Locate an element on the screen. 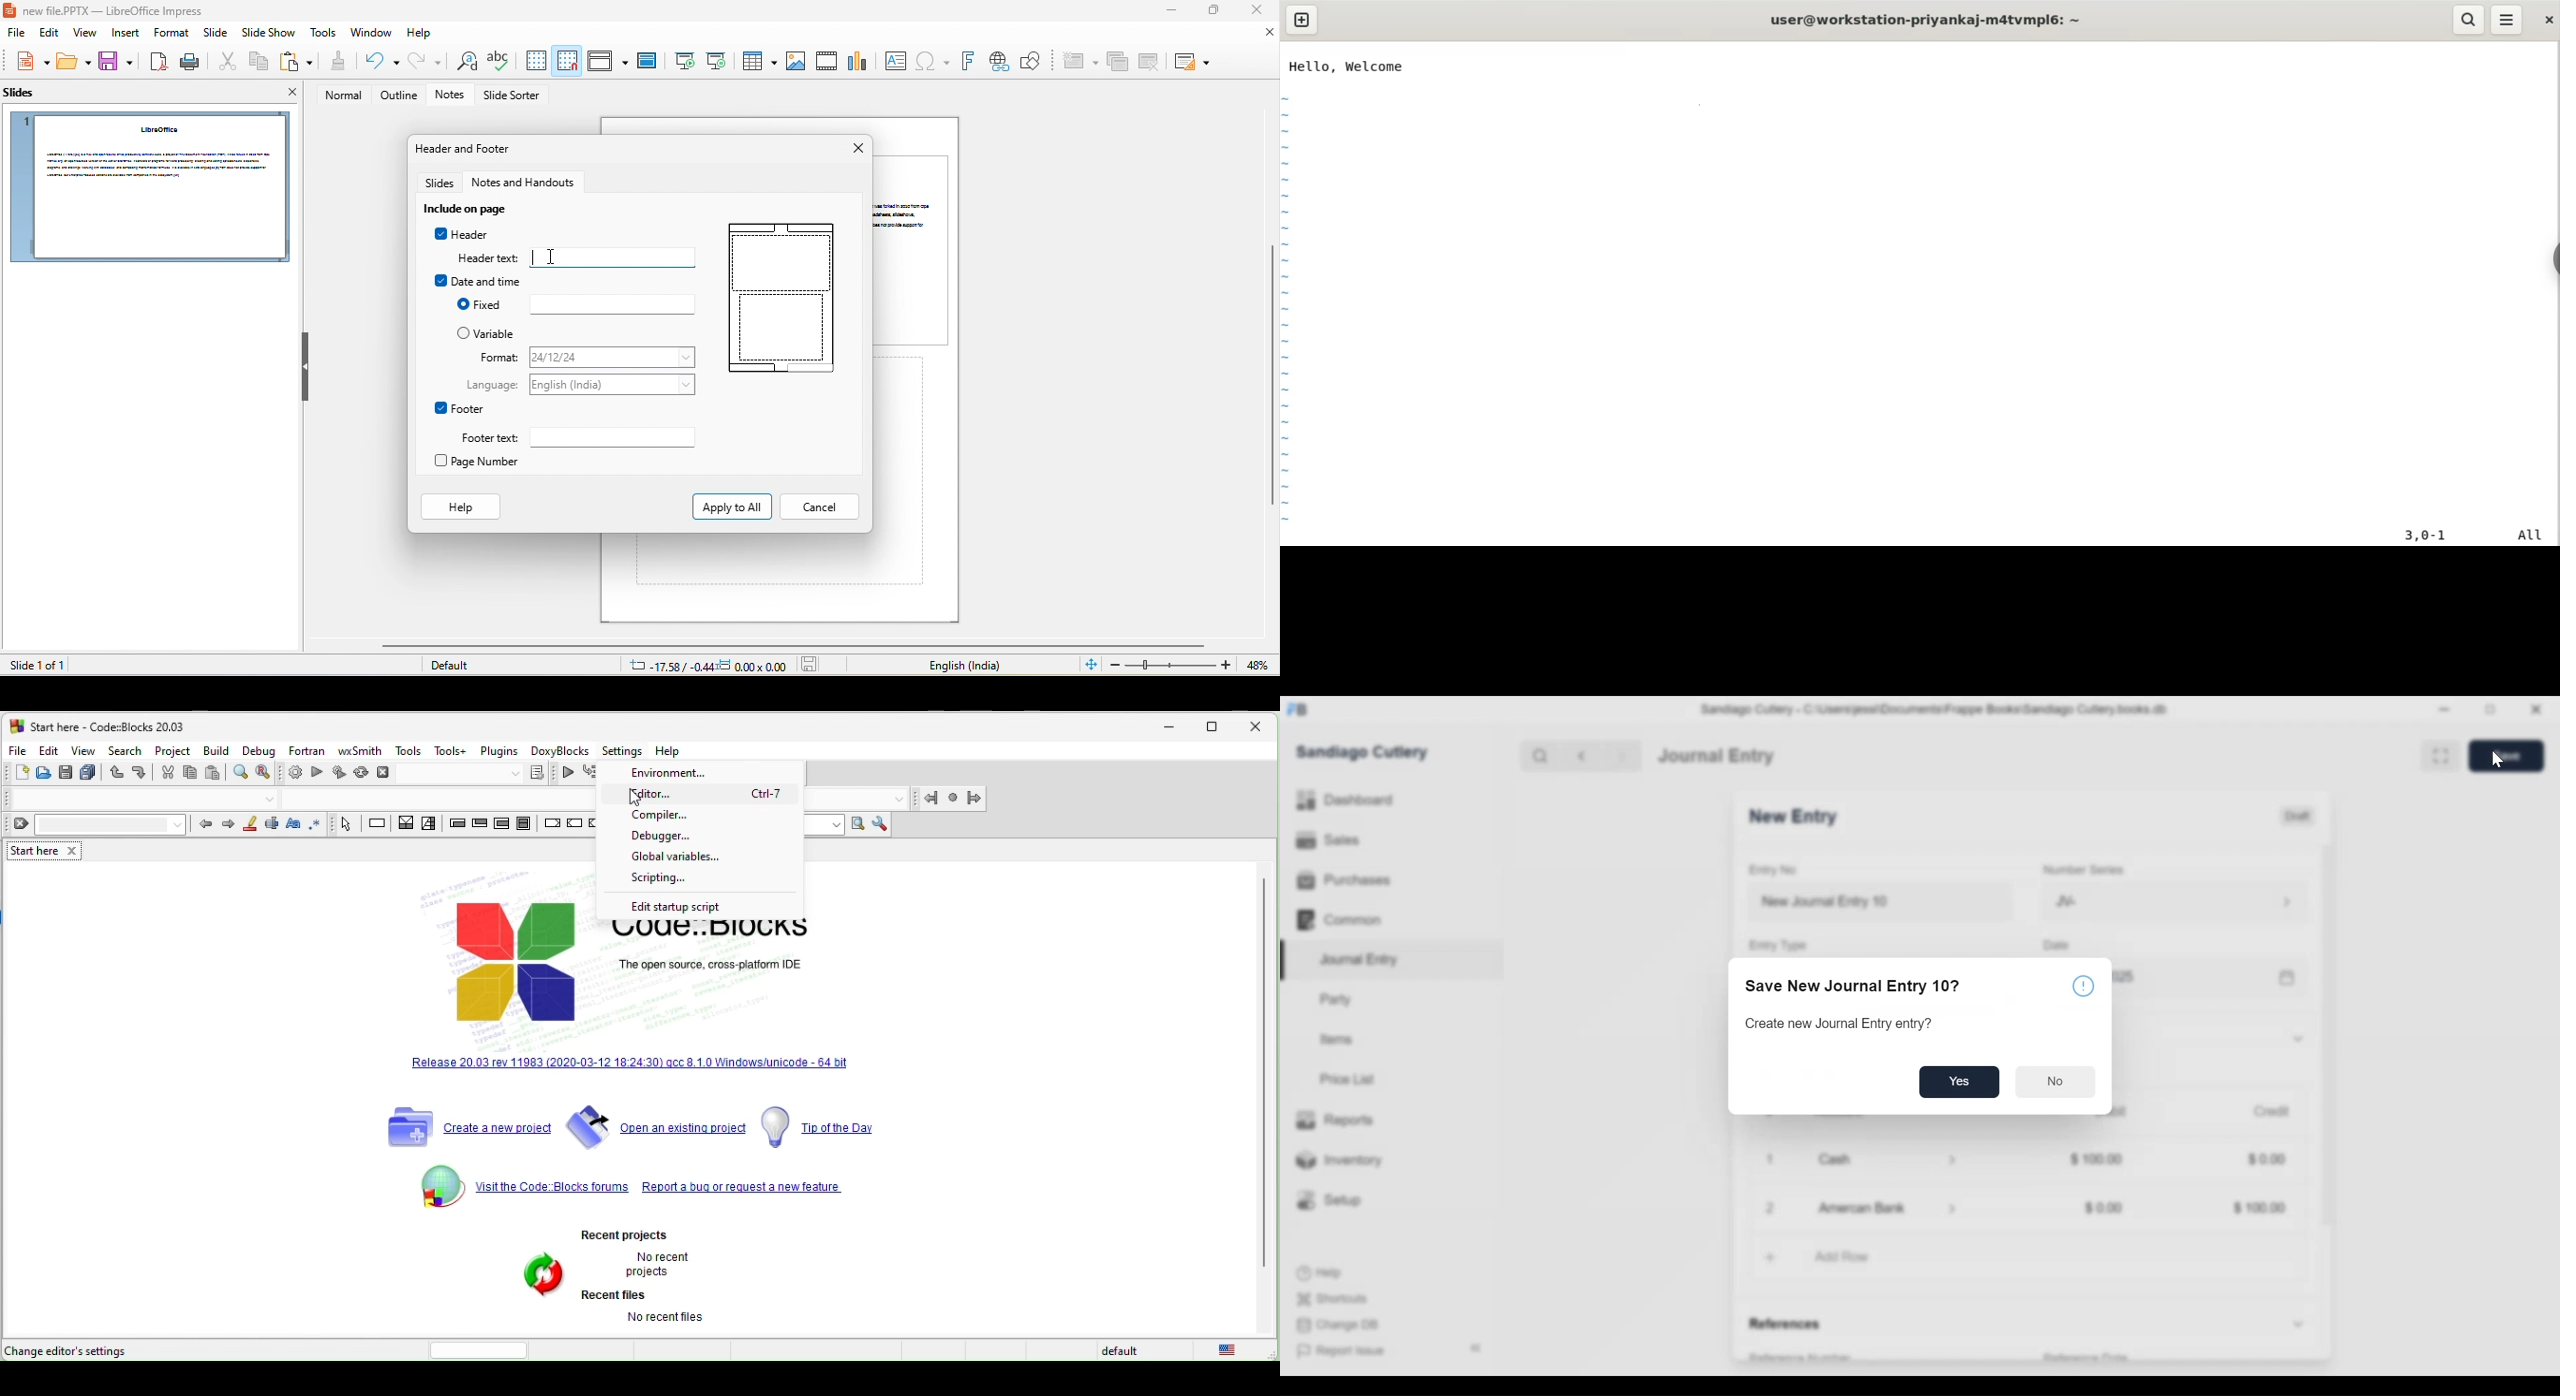 The width and height of the screenshot is (2576, 1400). highlight is located at coordinates (251, 824).